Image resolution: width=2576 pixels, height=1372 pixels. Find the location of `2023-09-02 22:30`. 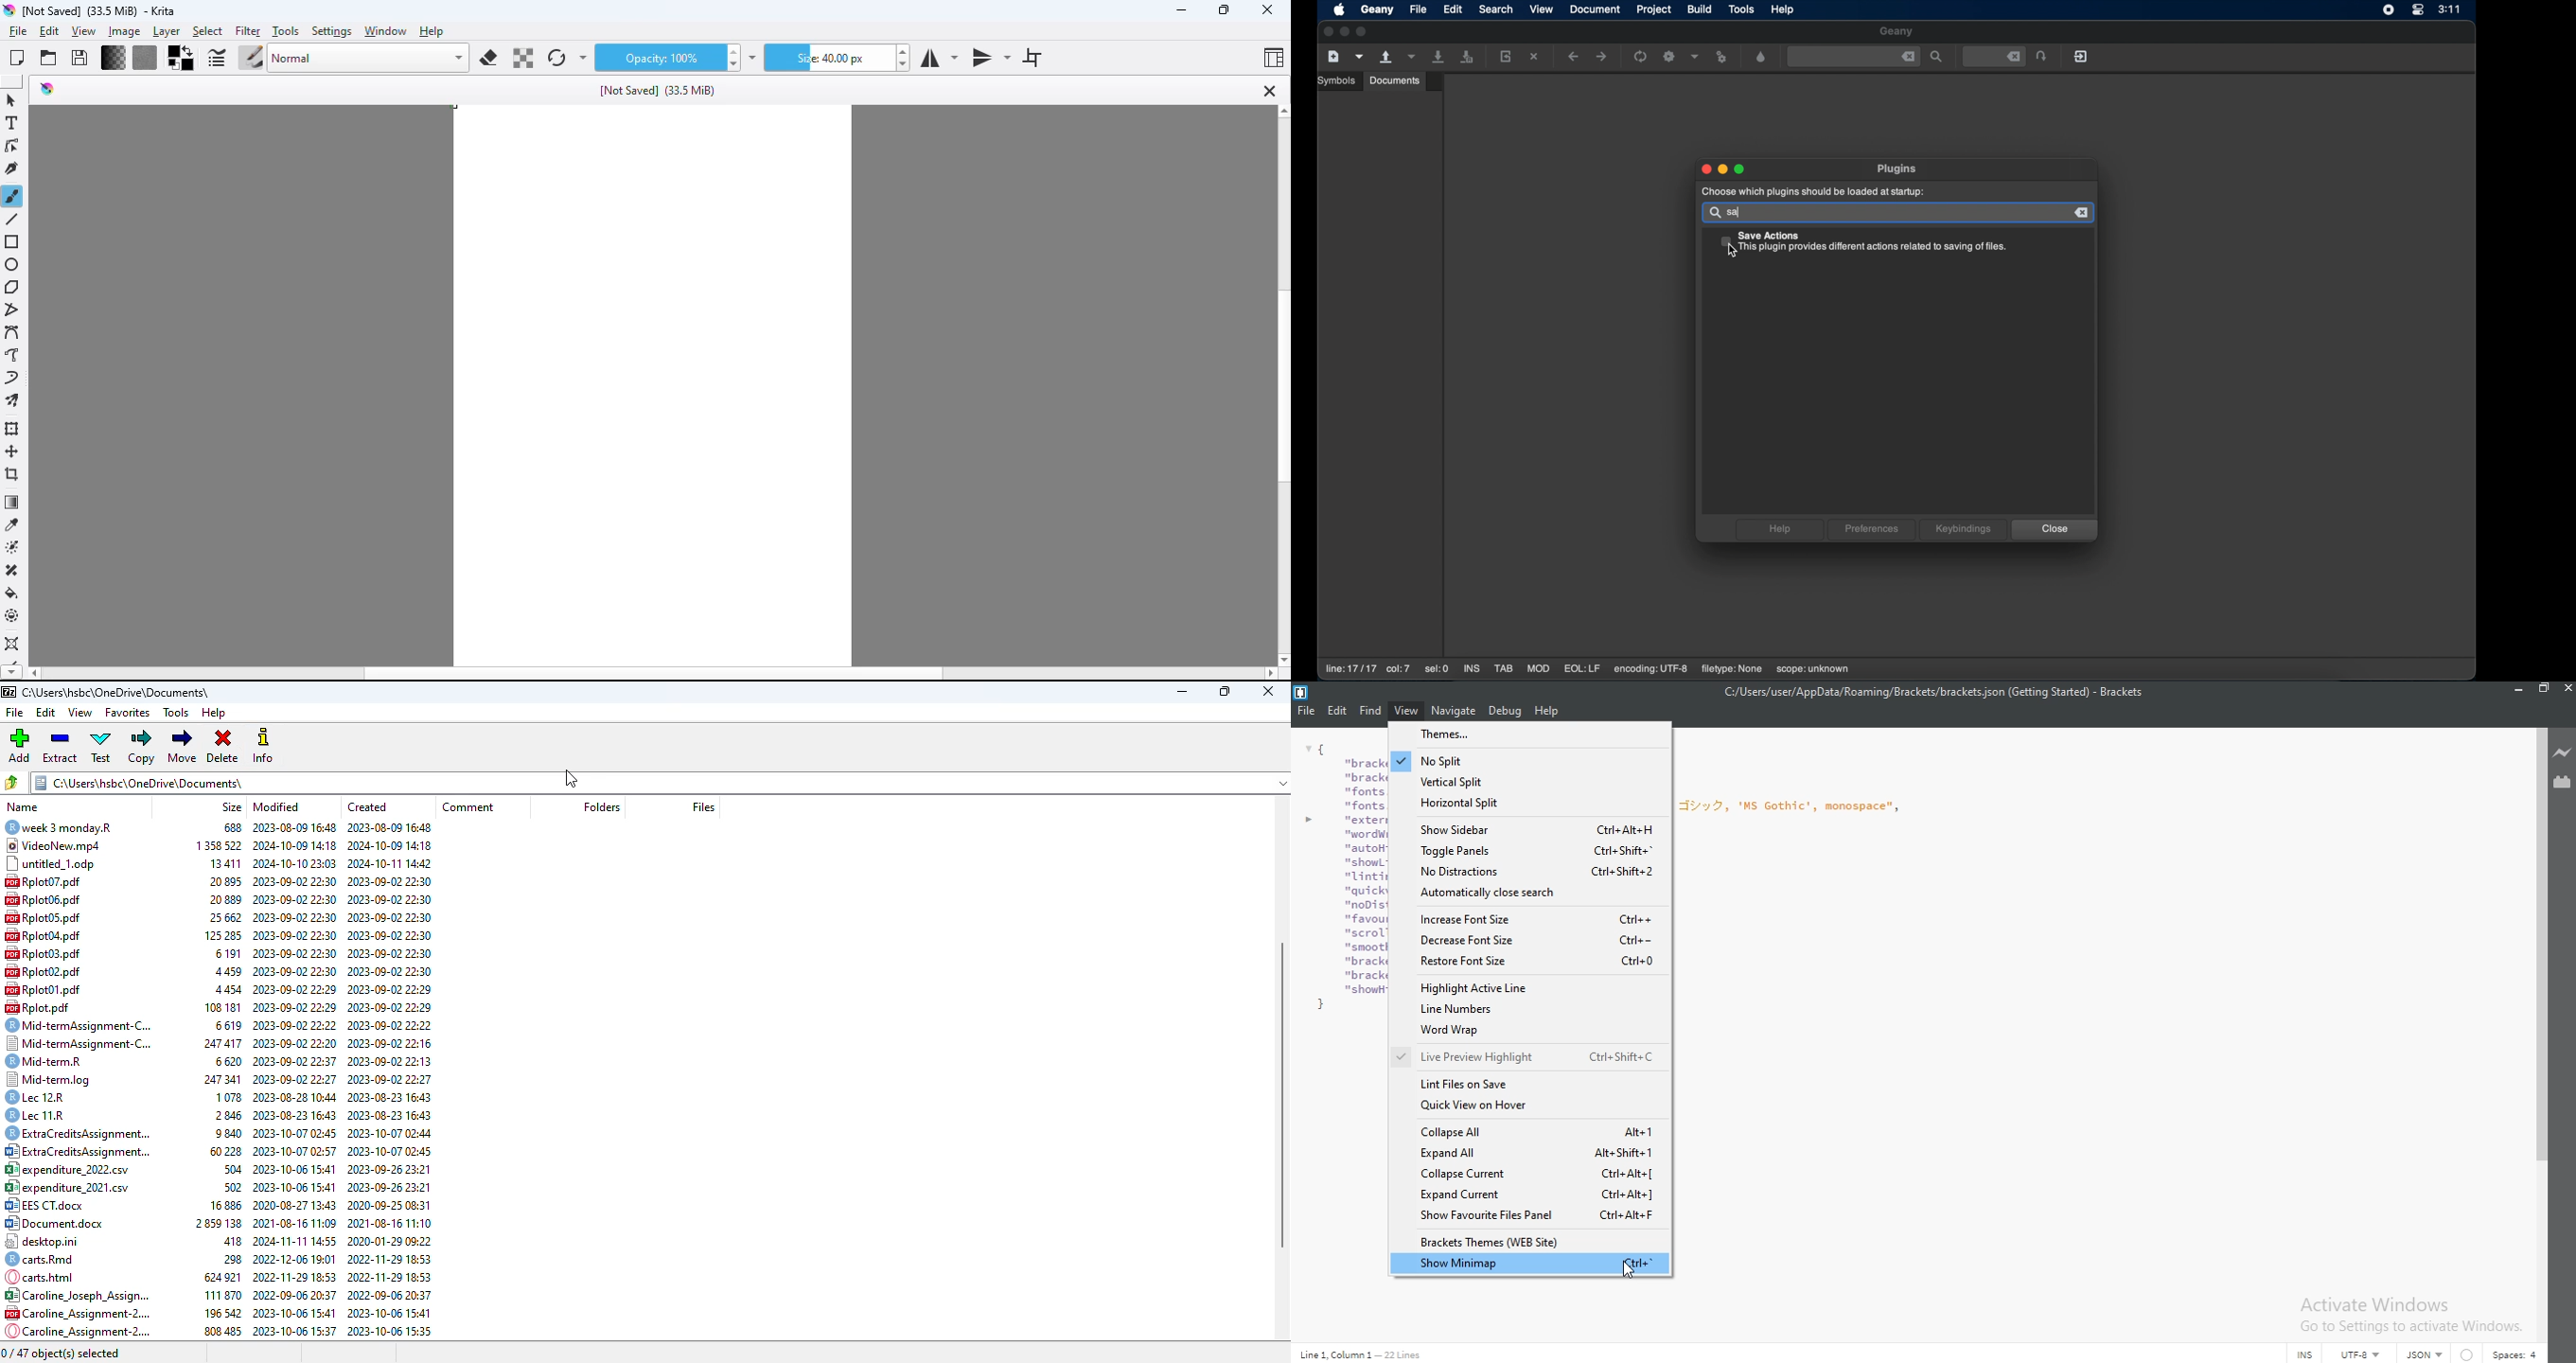

2023-09-02 22:30 is located at coordinates (295, 933).